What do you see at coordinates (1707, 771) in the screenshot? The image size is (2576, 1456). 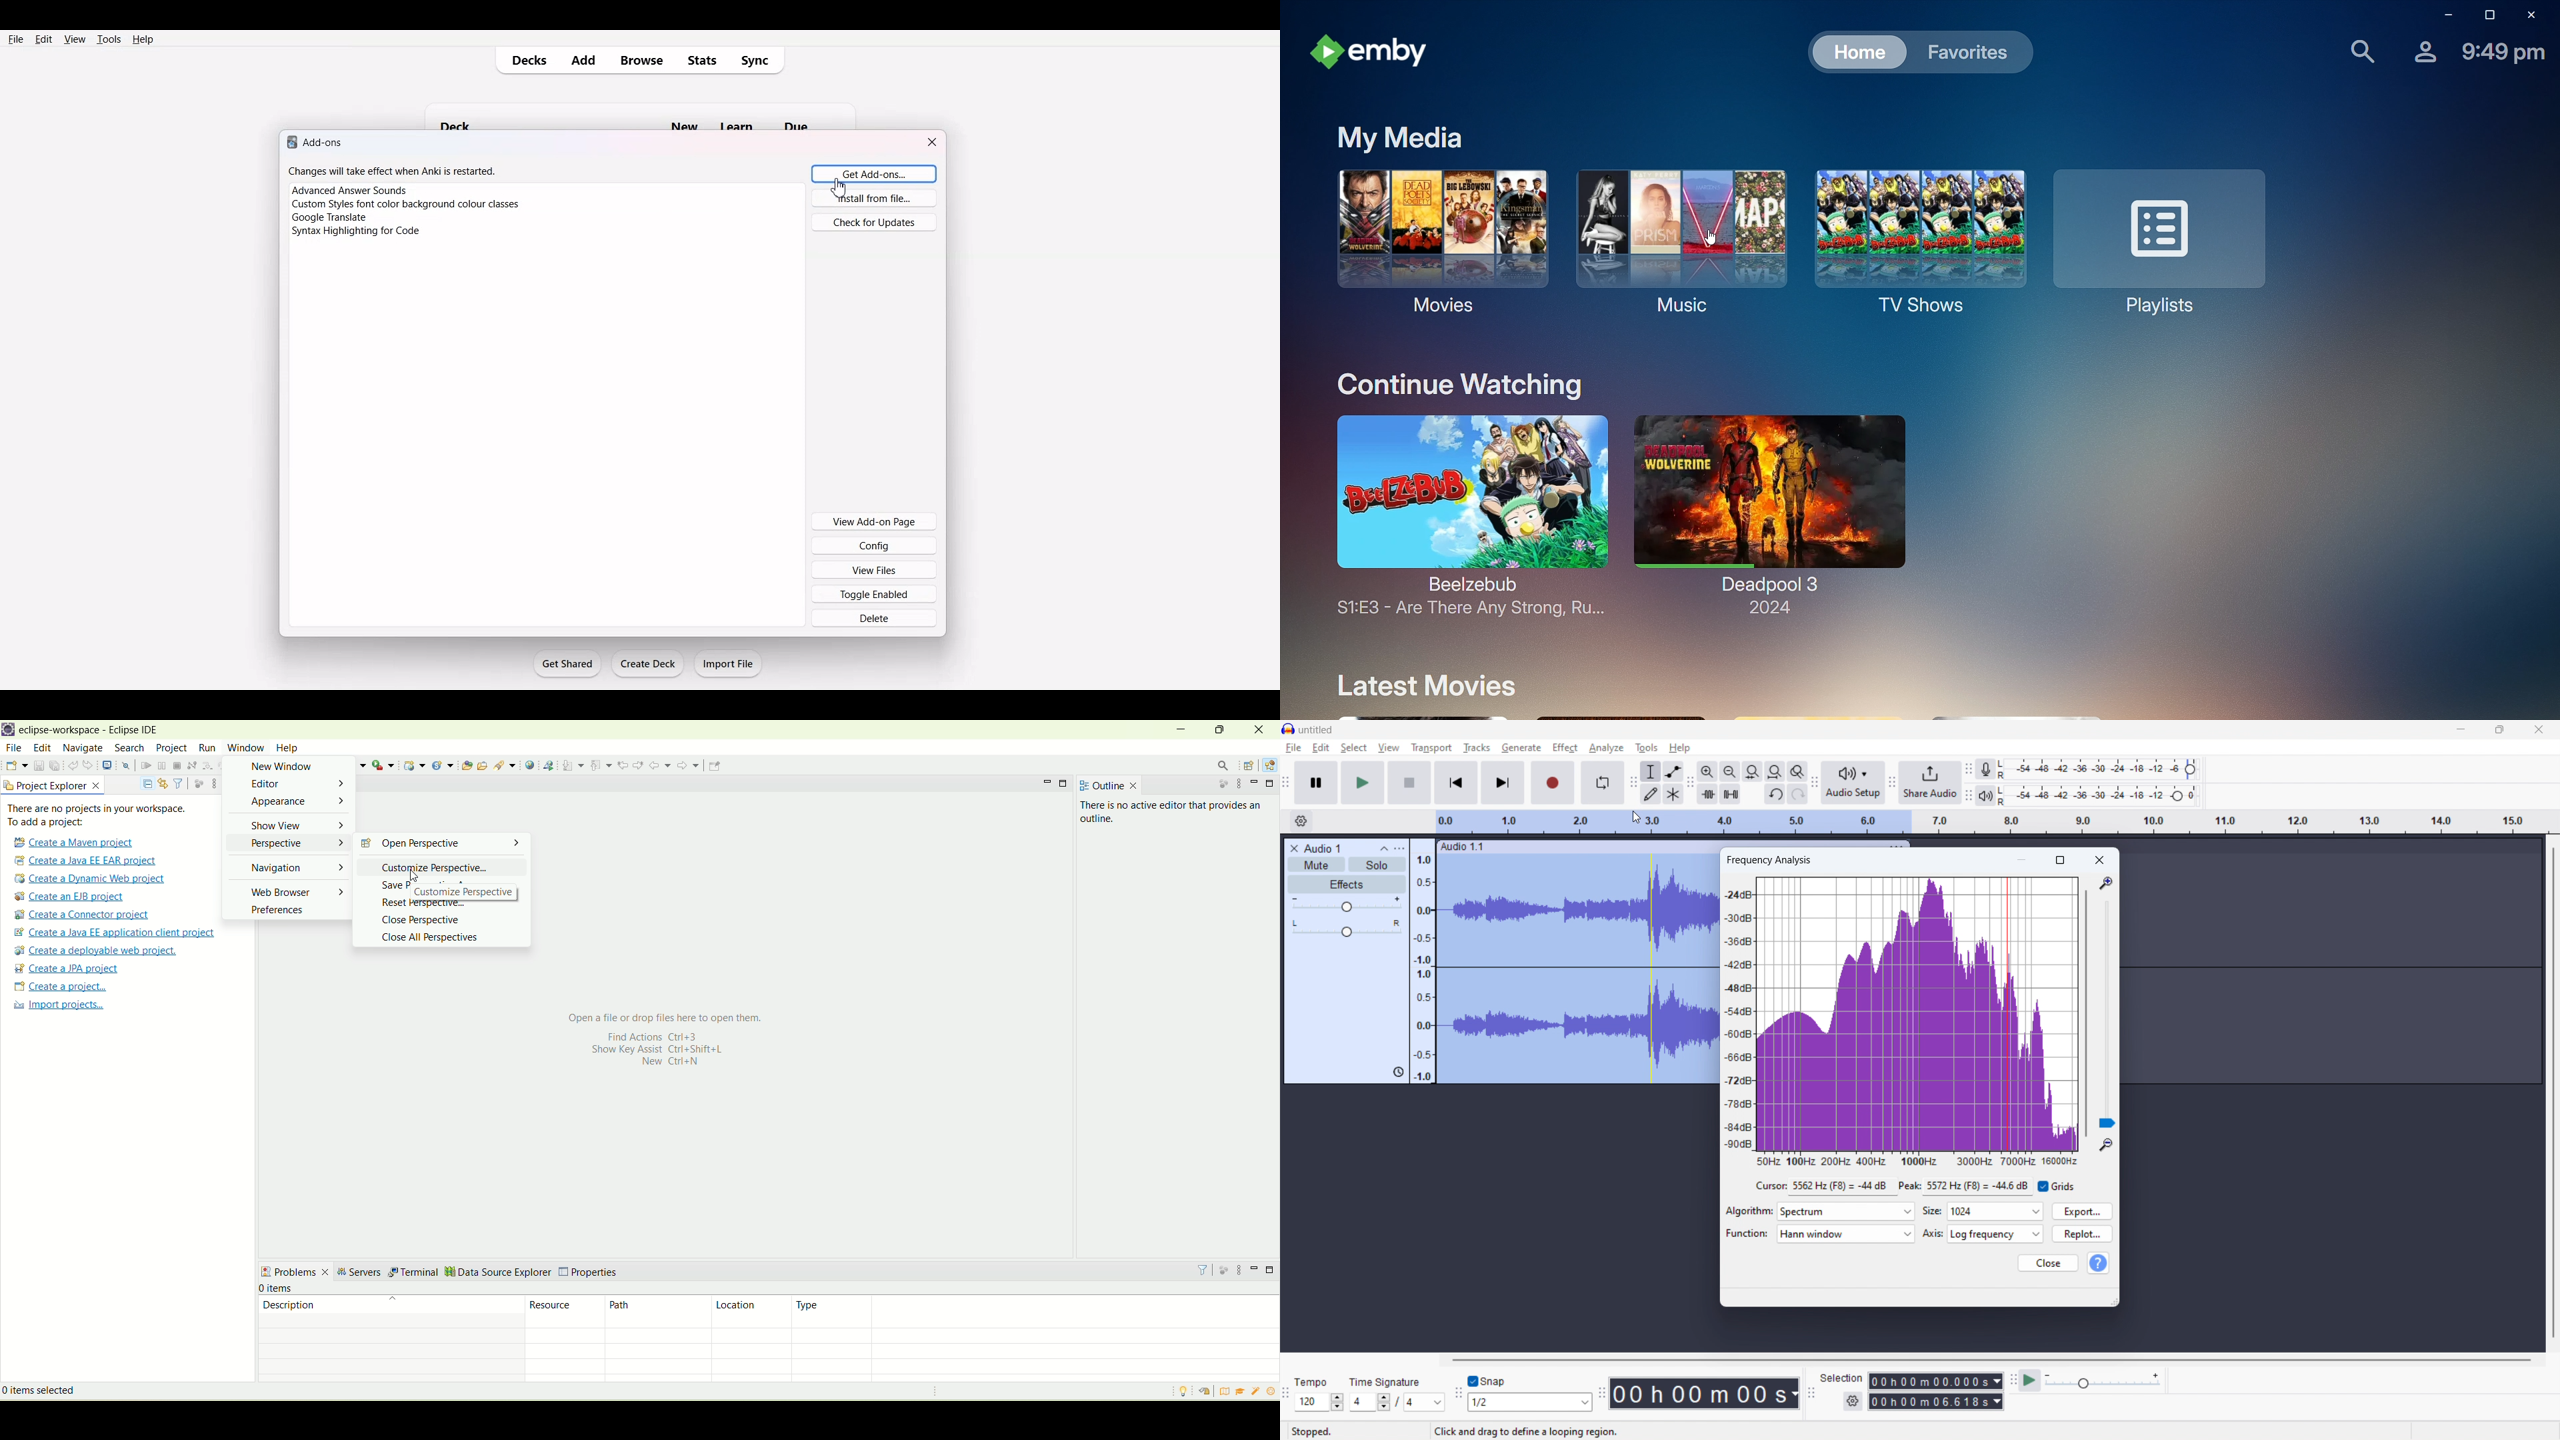 I see `zoom in` at bounding box center [1707, 771].